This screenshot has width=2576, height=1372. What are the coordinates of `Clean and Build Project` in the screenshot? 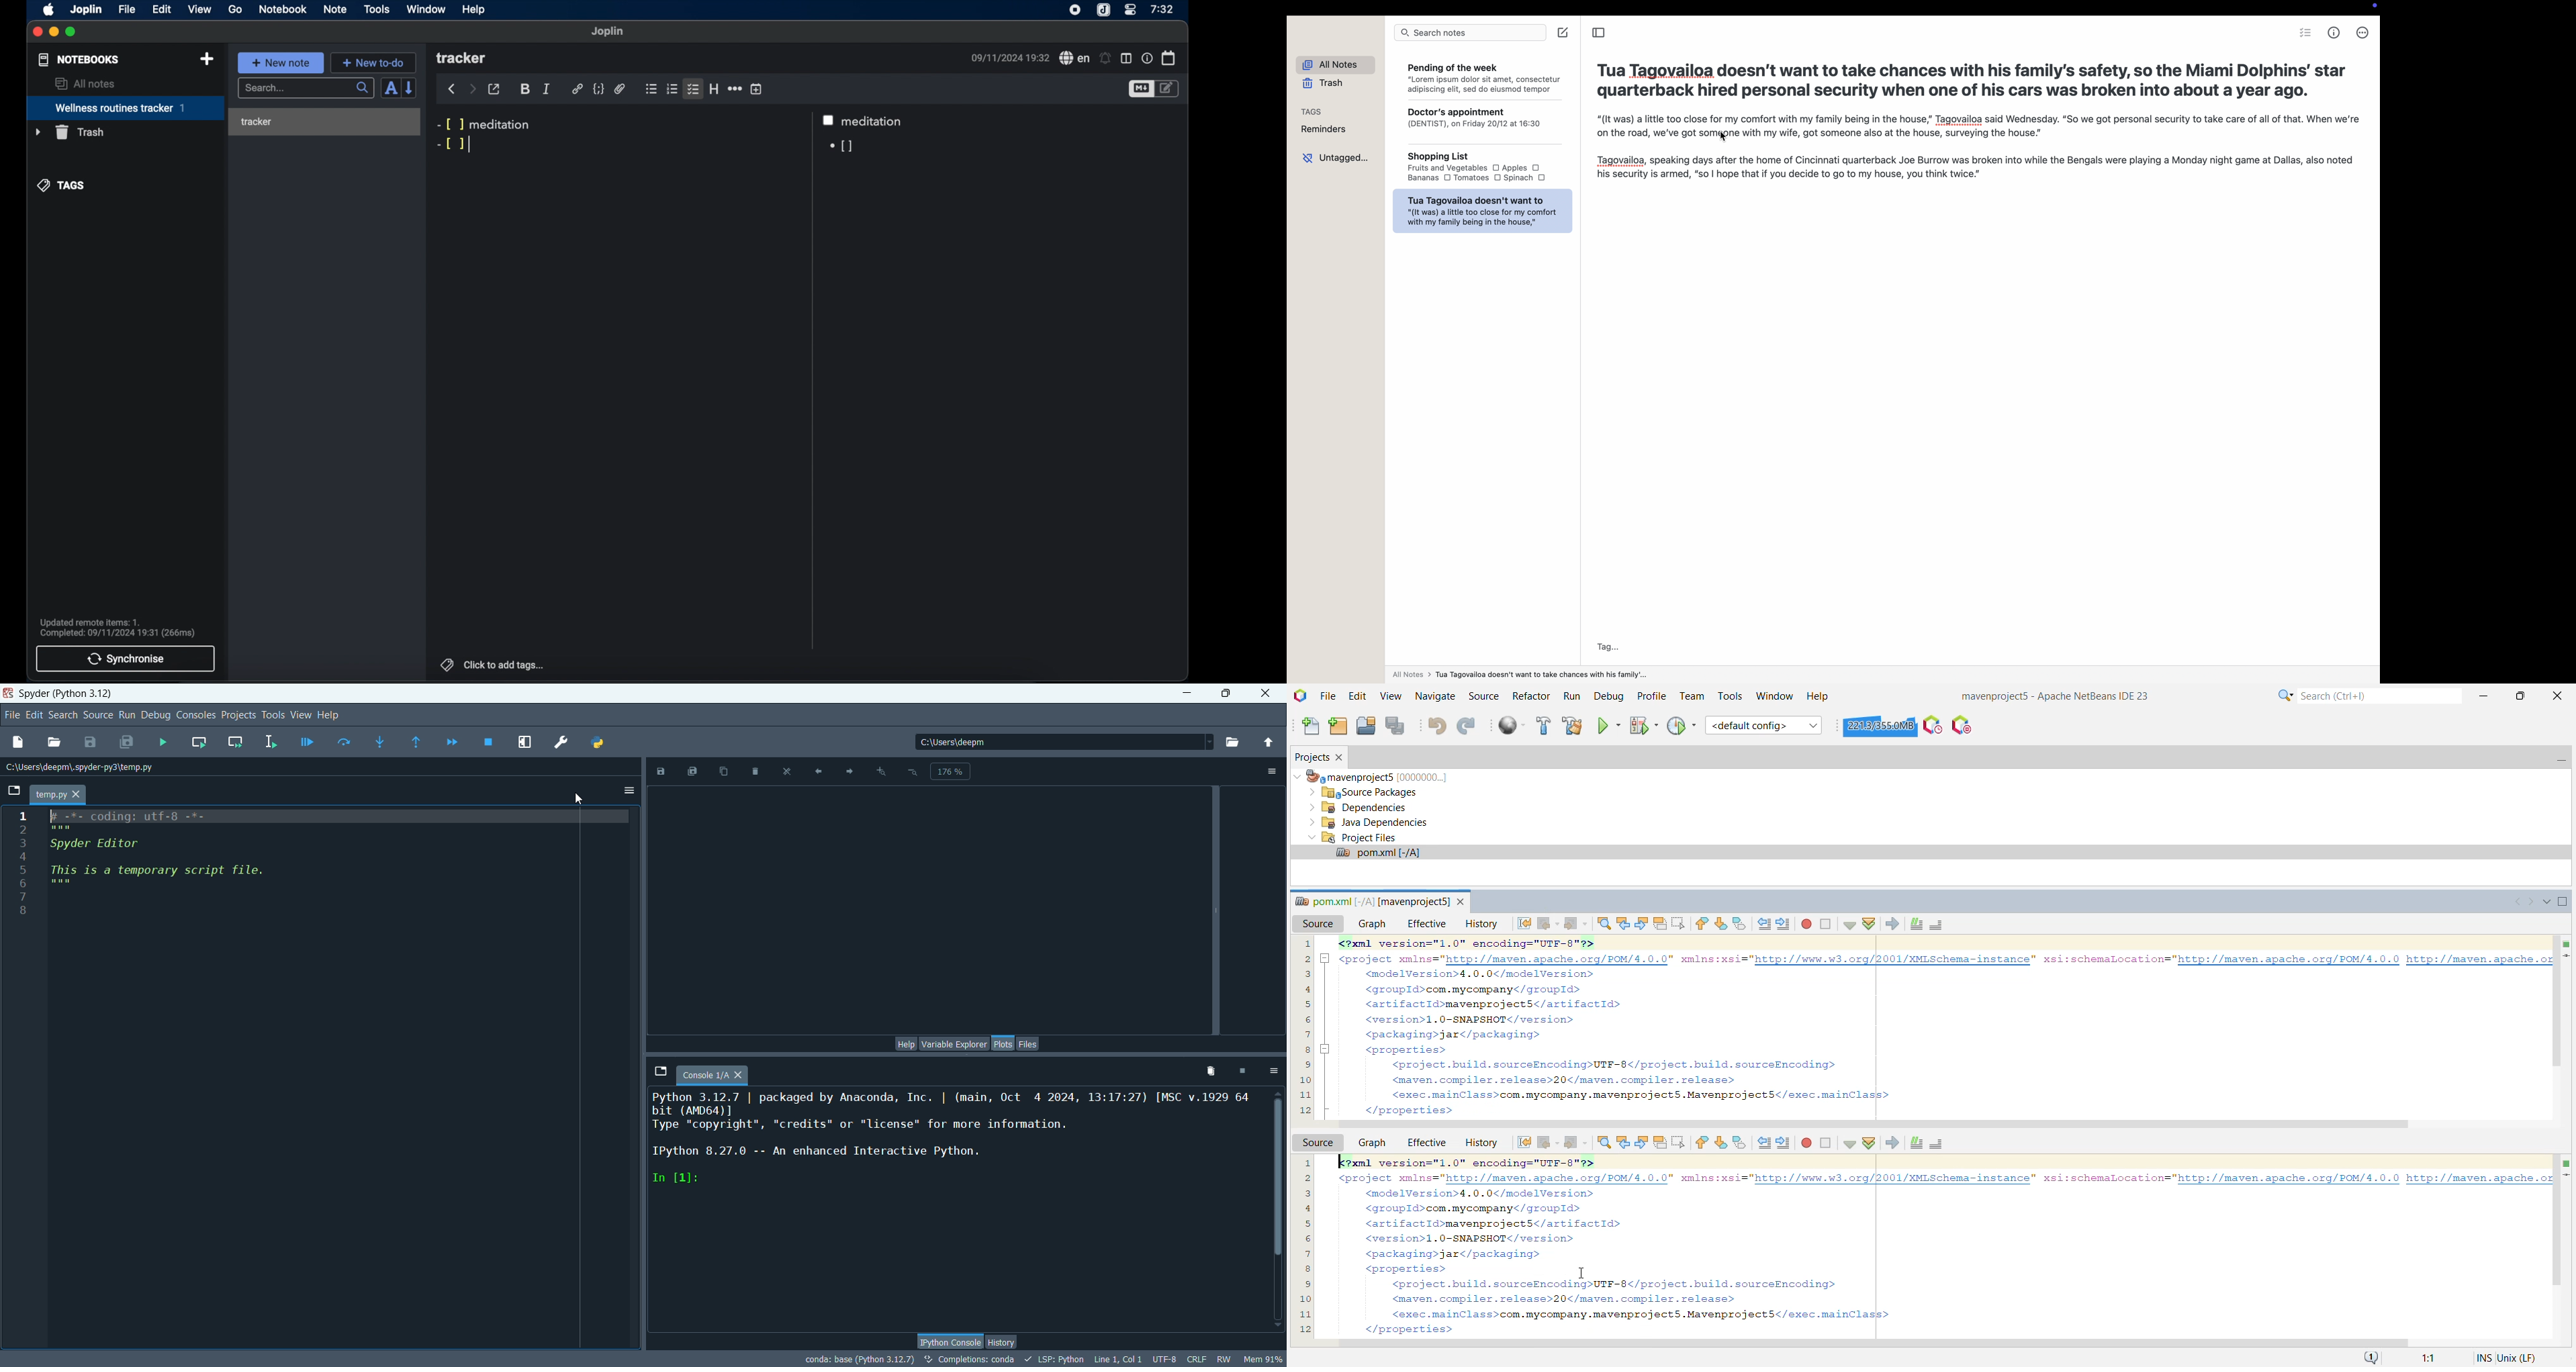 It's located at (1573, 726).